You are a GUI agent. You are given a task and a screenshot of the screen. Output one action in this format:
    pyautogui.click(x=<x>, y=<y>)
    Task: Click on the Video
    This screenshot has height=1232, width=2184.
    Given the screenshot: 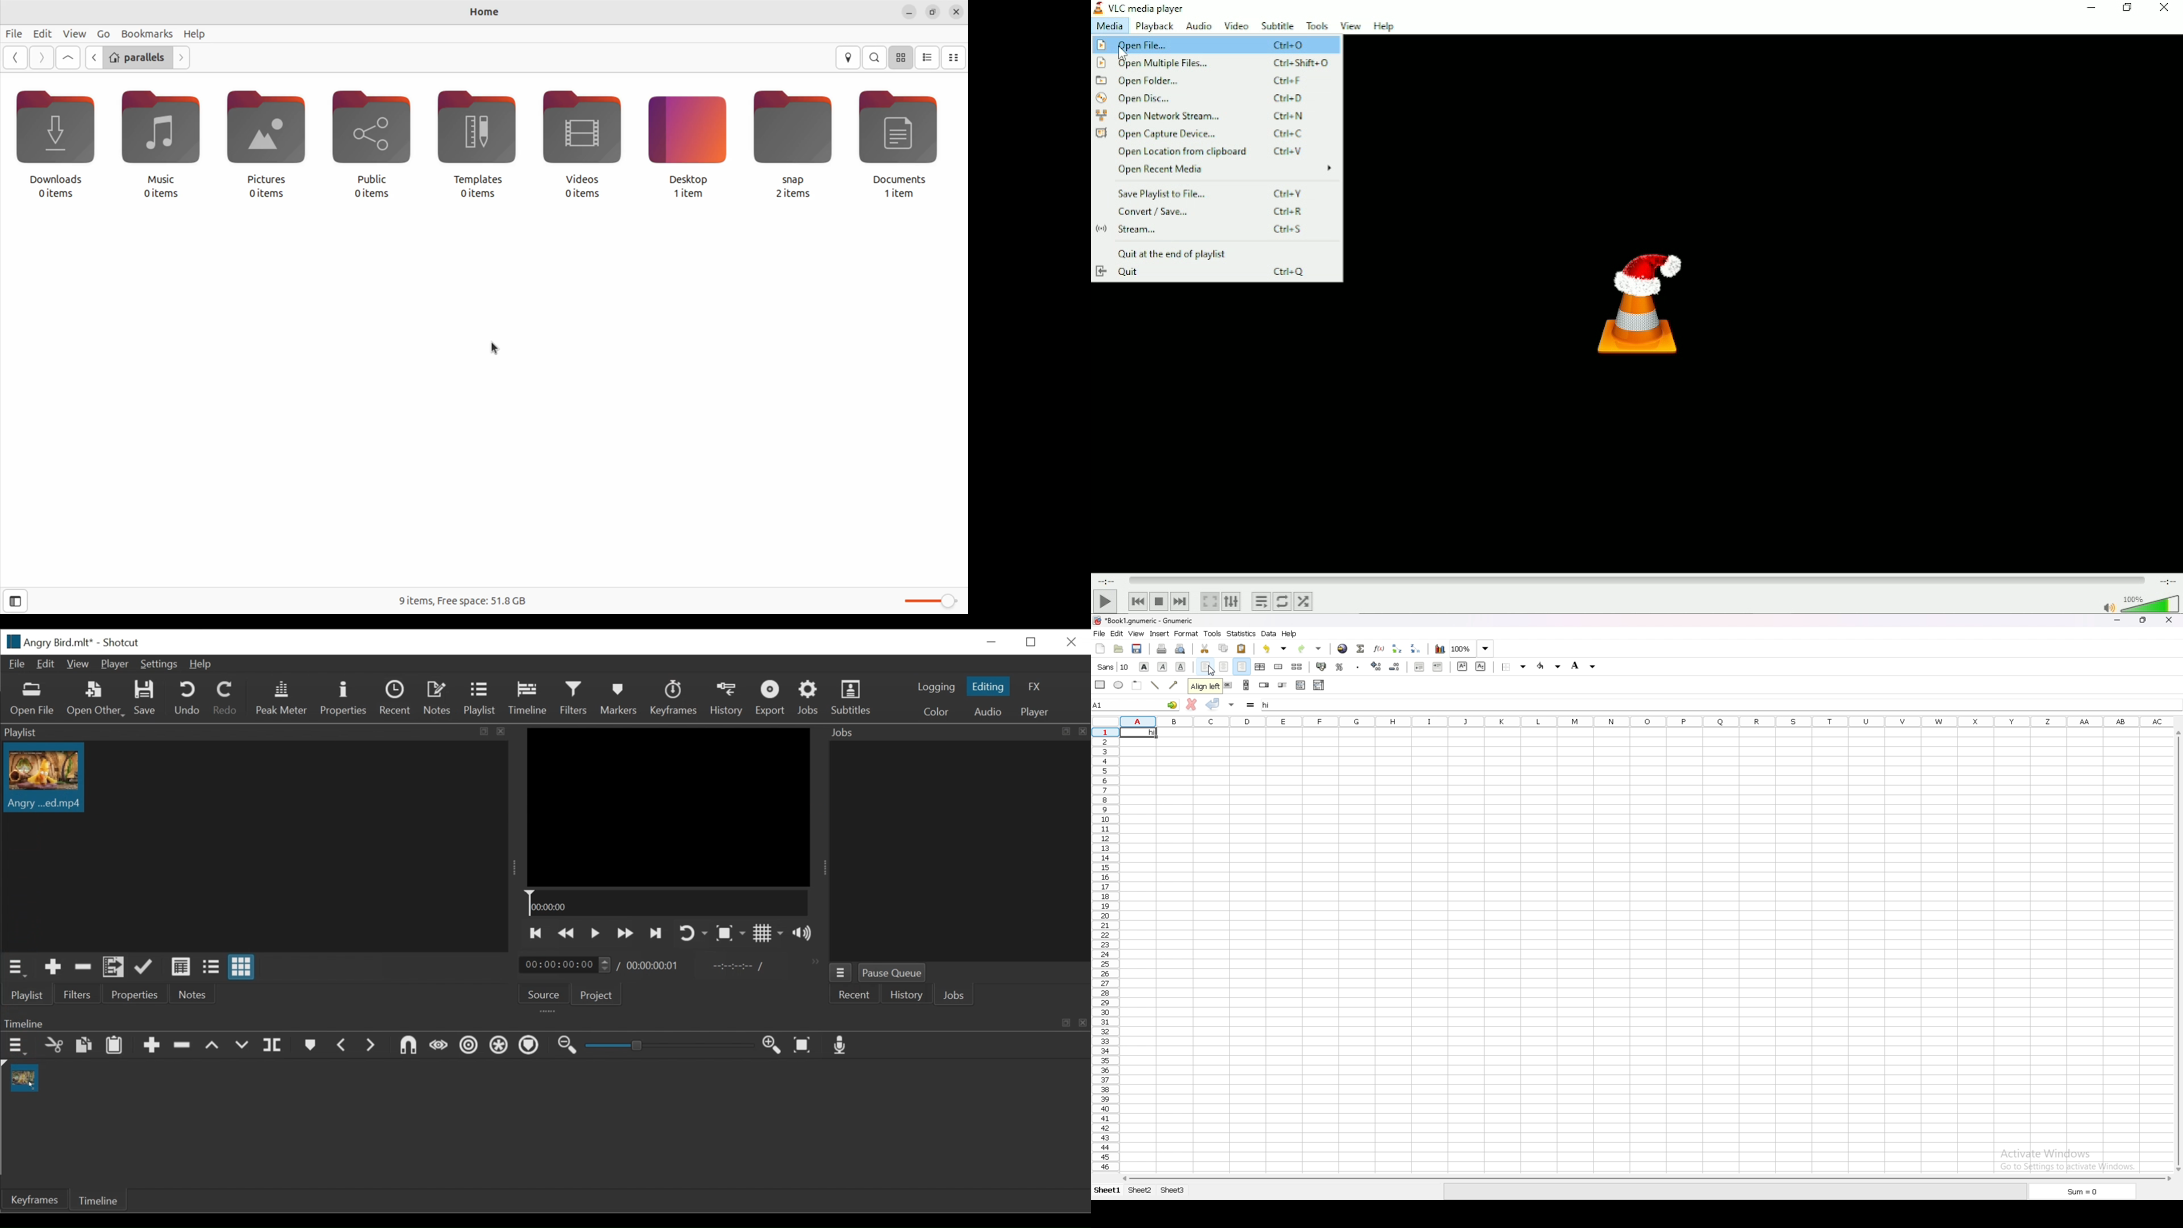 What is the action you would take?
    pyautogui.click(x=1236, y=25)
    